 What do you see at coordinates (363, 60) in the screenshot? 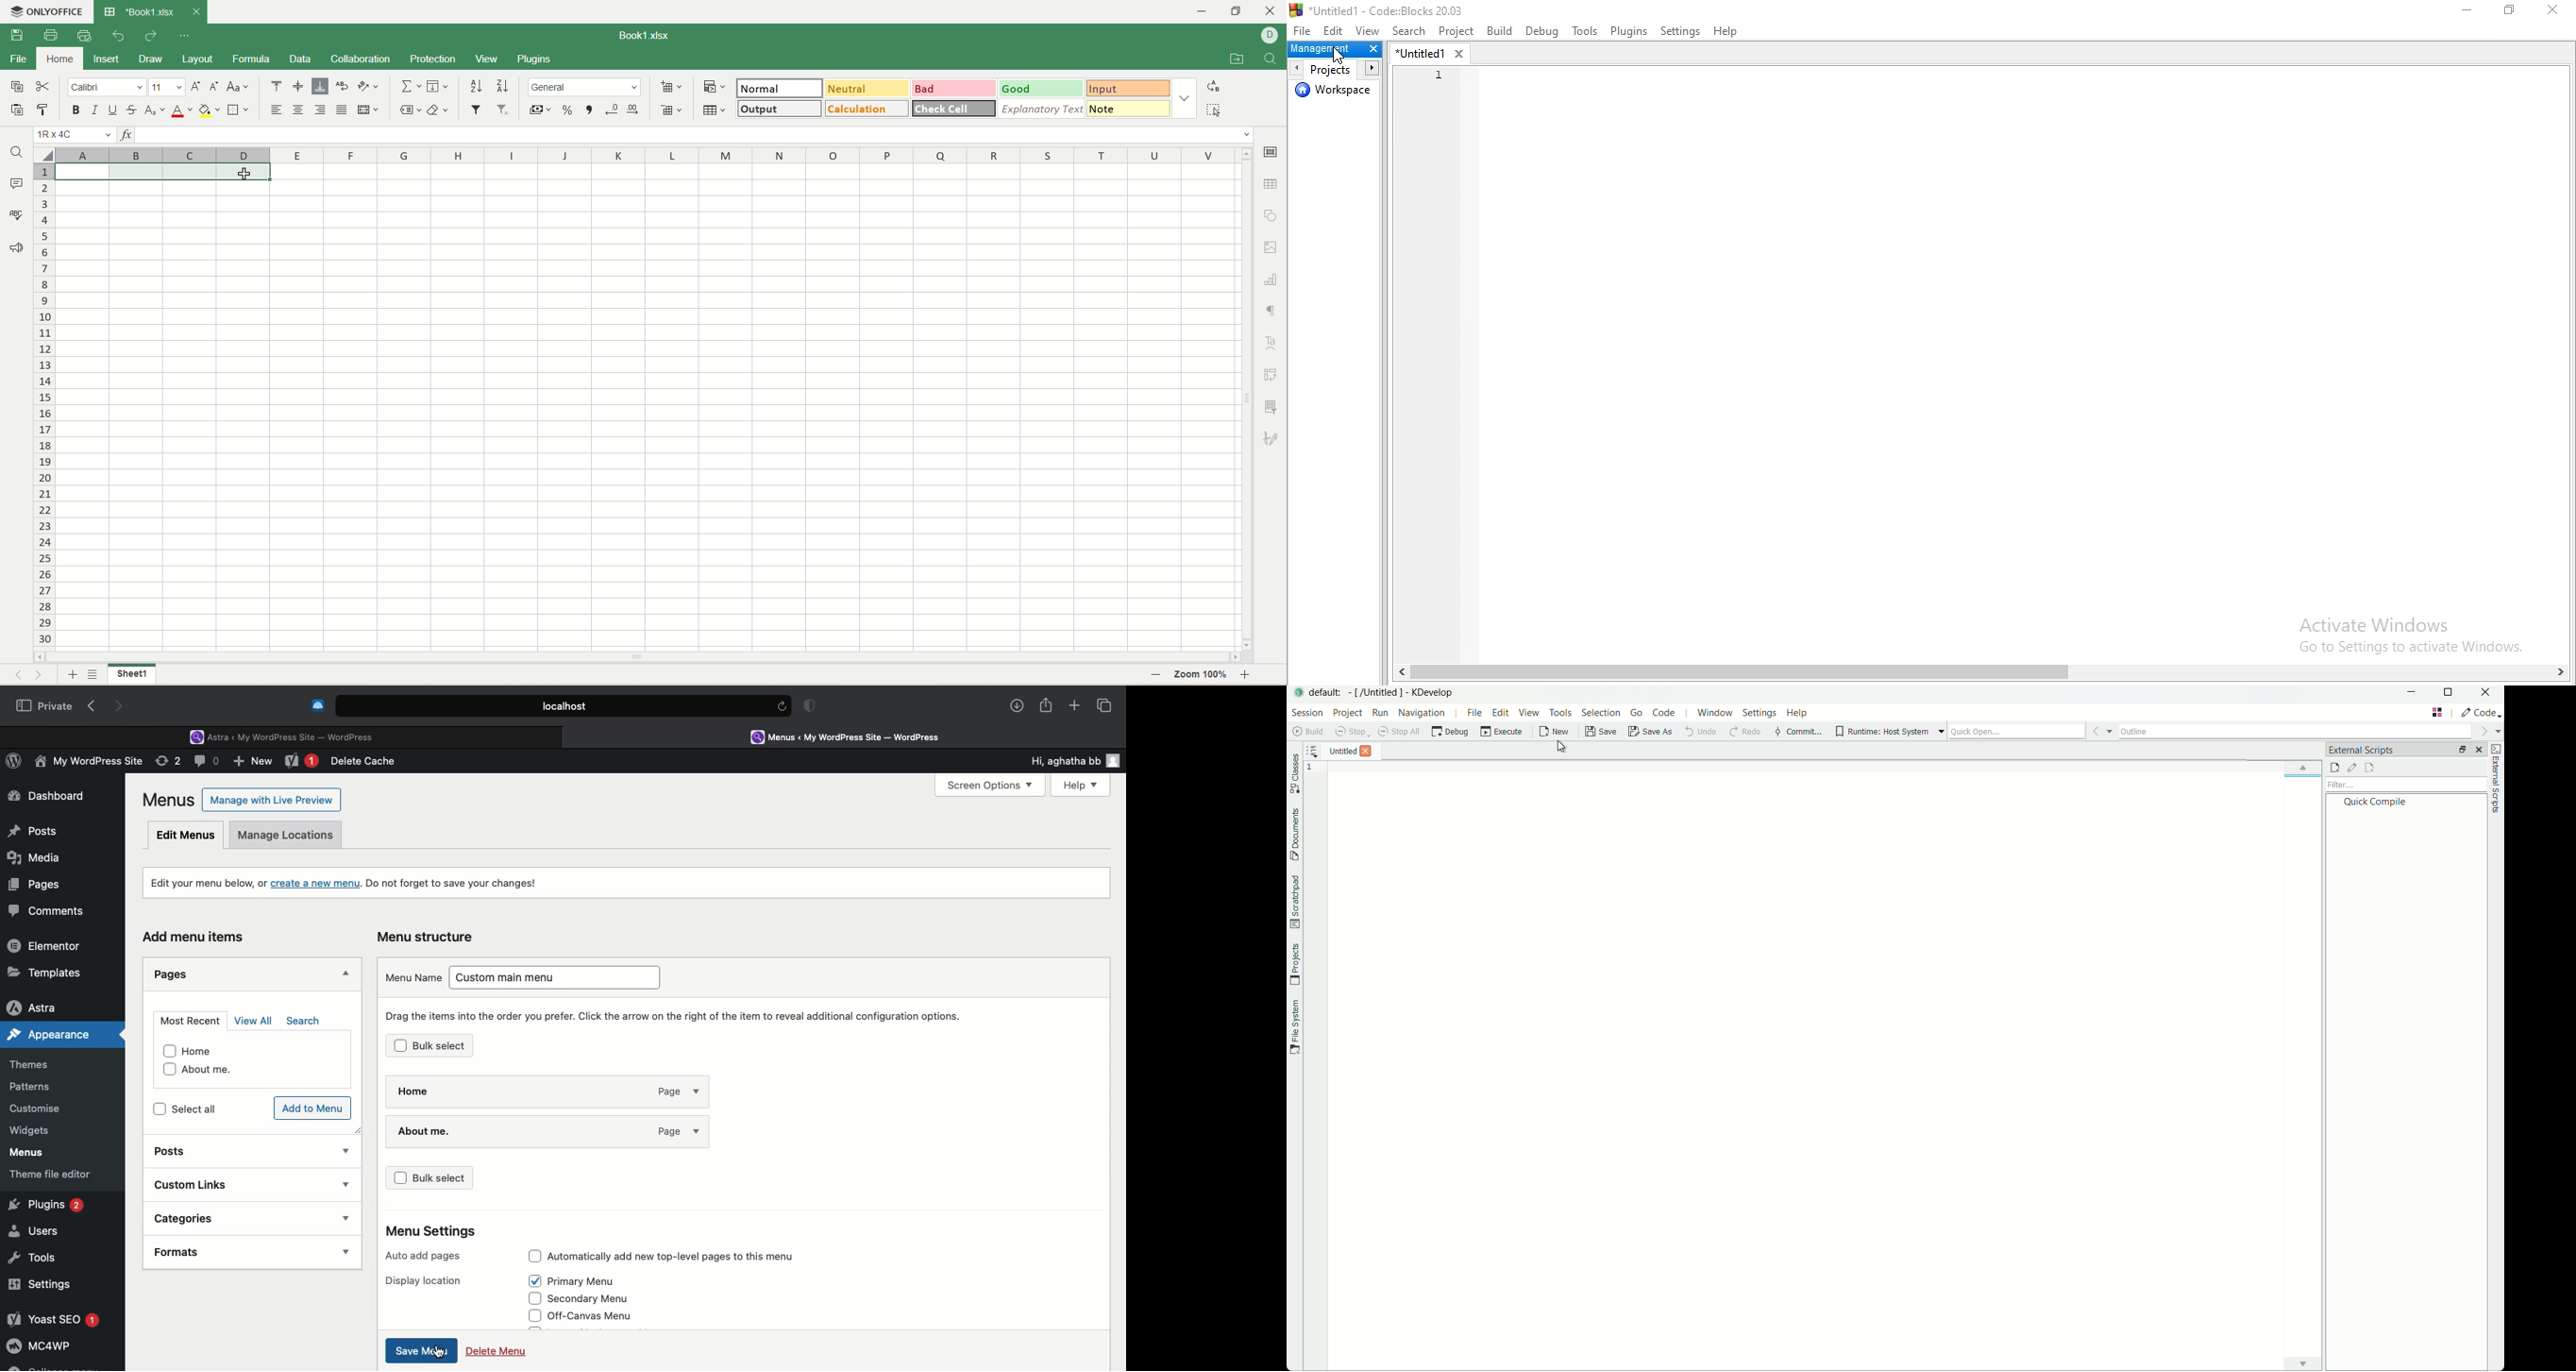
I see `collaboration` at bounding box center [363, 60].